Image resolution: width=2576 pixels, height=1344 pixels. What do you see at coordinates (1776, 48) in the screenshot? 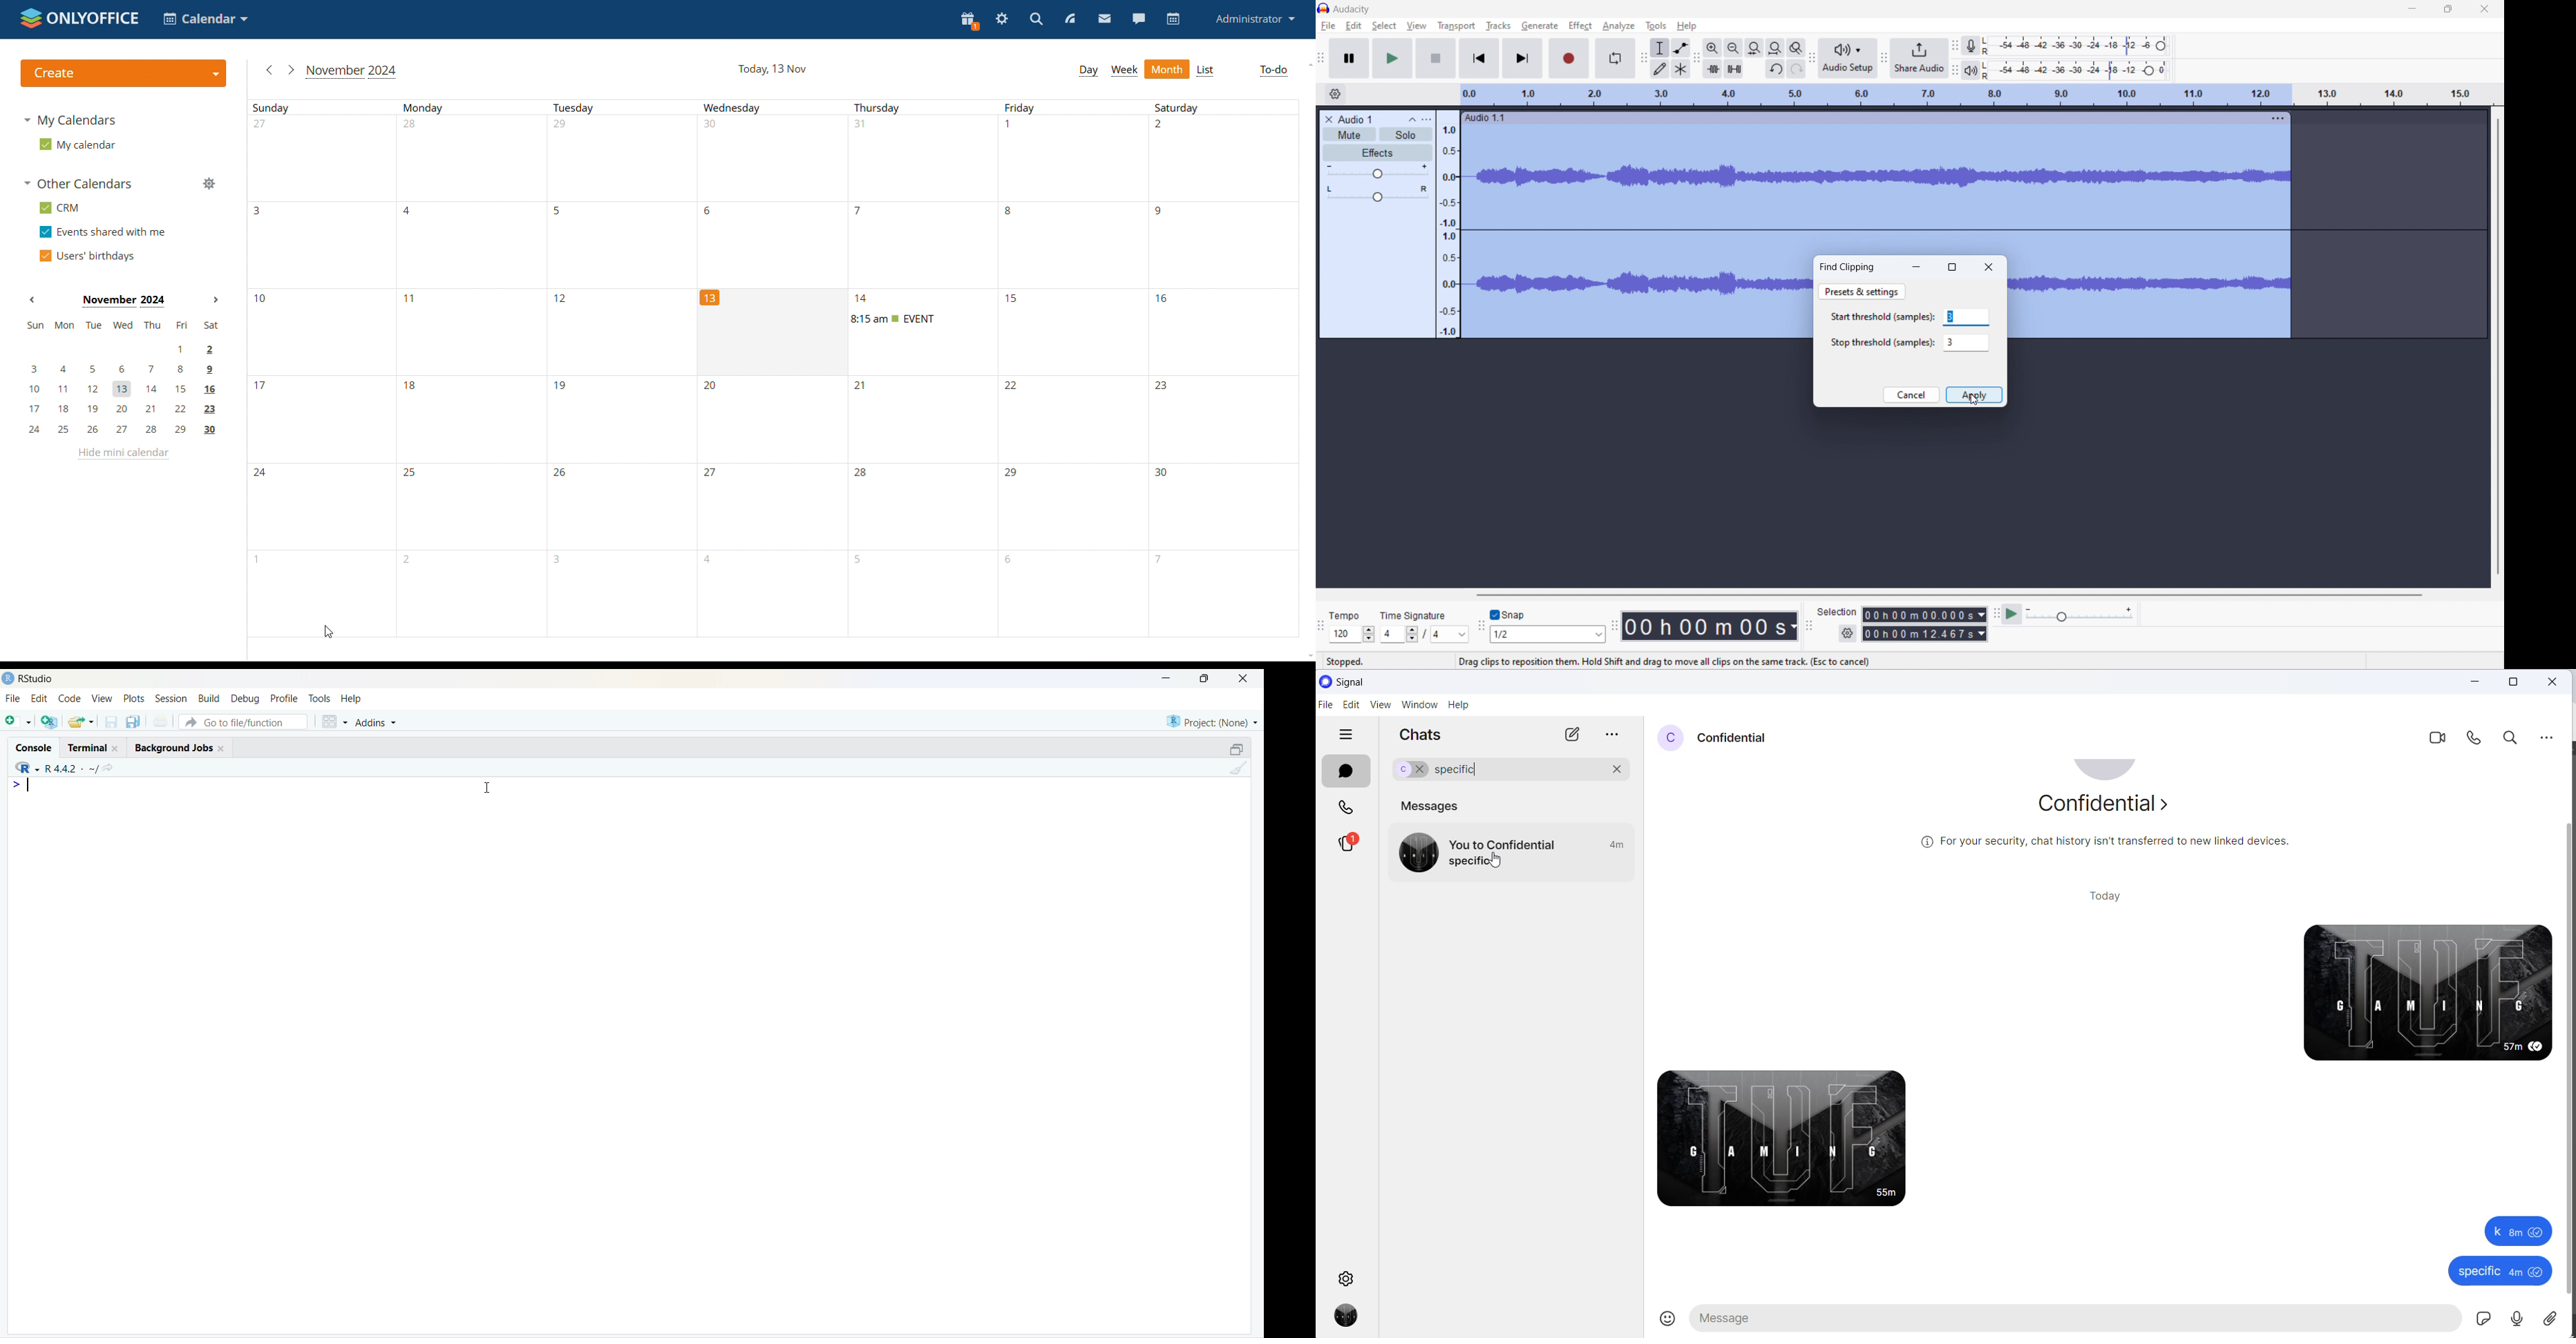
I see `fit project to width` at bounding box center [1776, 48].